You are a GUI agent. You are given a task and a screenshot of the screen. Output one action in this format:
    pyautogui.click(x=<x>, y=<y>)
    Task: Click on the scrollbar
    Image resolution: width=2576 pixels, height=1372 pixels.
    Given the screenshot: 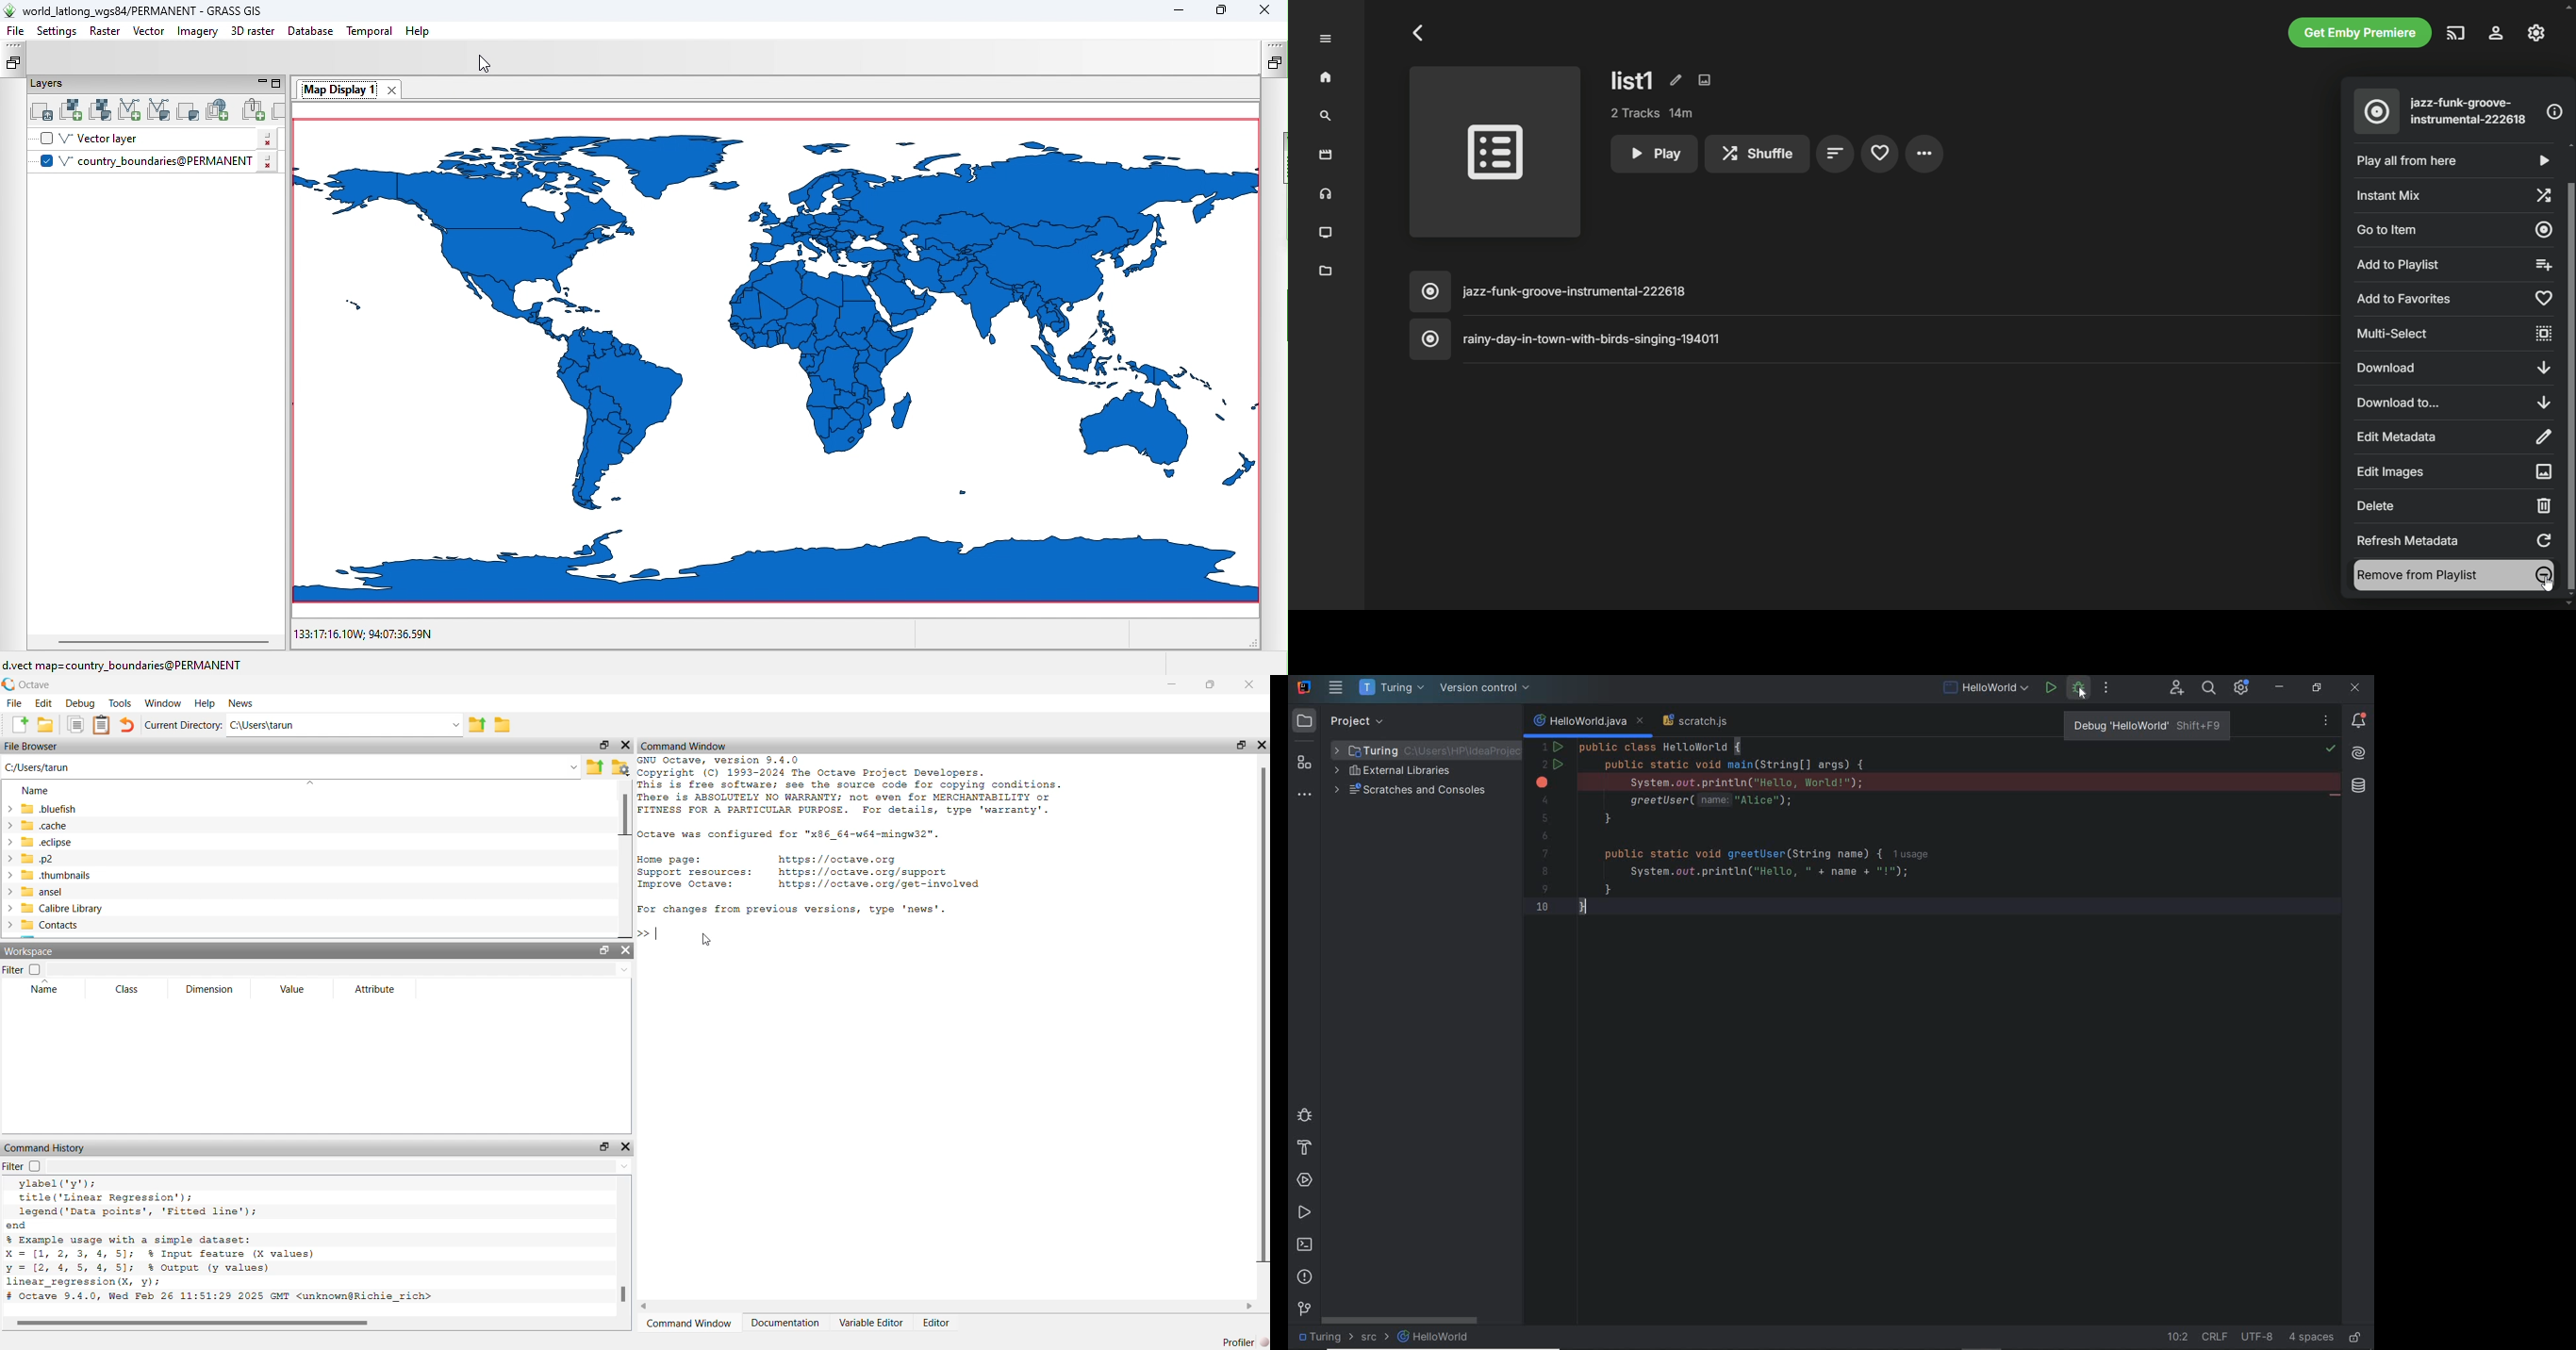 What is the action you would take?
    pyautogui.click(x=623, y=1292)
    